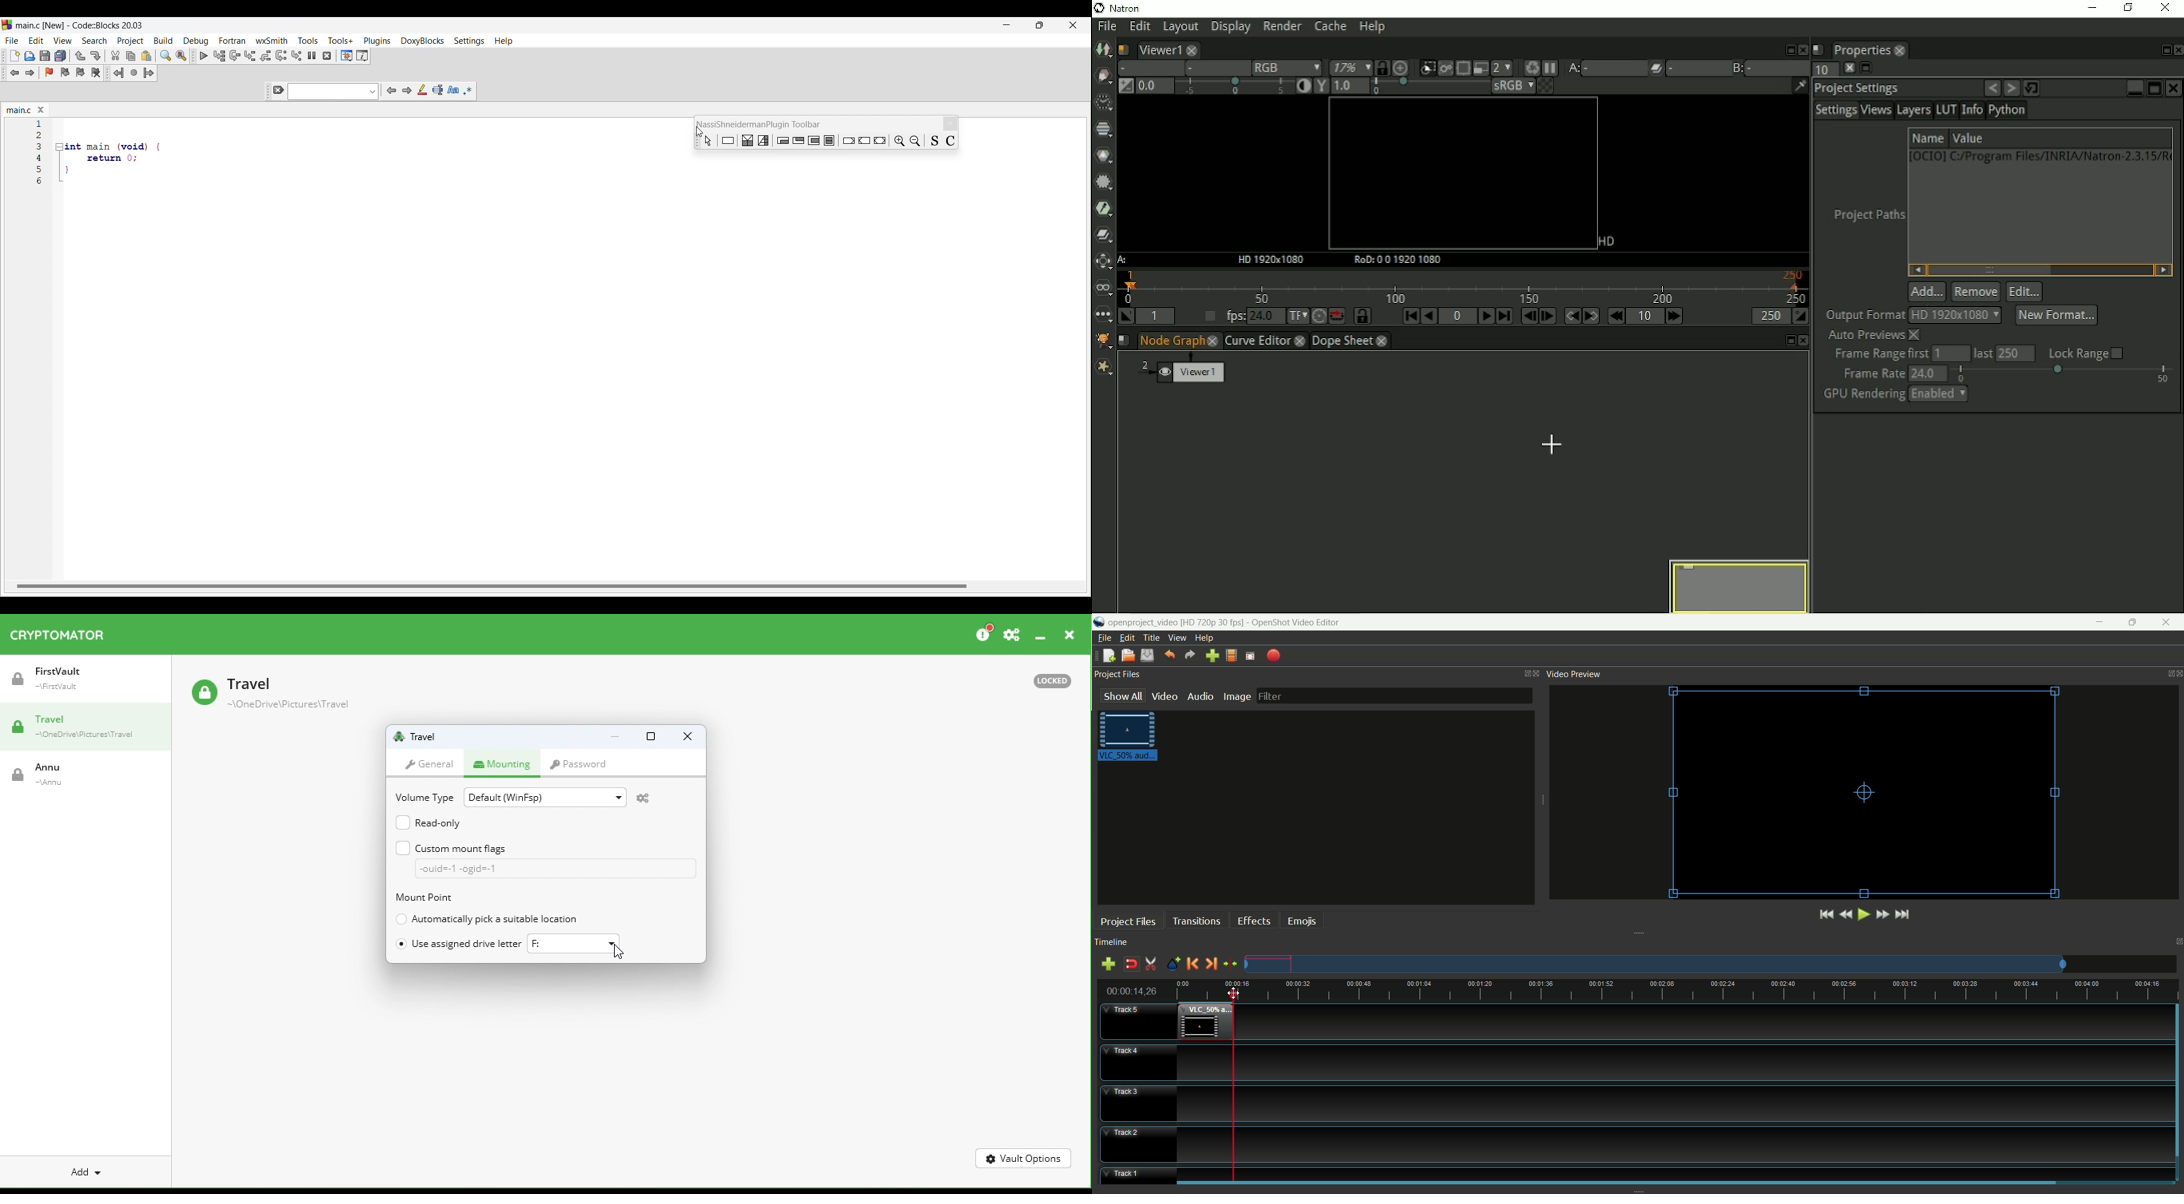 The height and width of the screenshot is (1204, 2184). What do you see at coordinates (297, 56) in the screenshot?
I see `Step into instruction` at bounding box center [297, 56].